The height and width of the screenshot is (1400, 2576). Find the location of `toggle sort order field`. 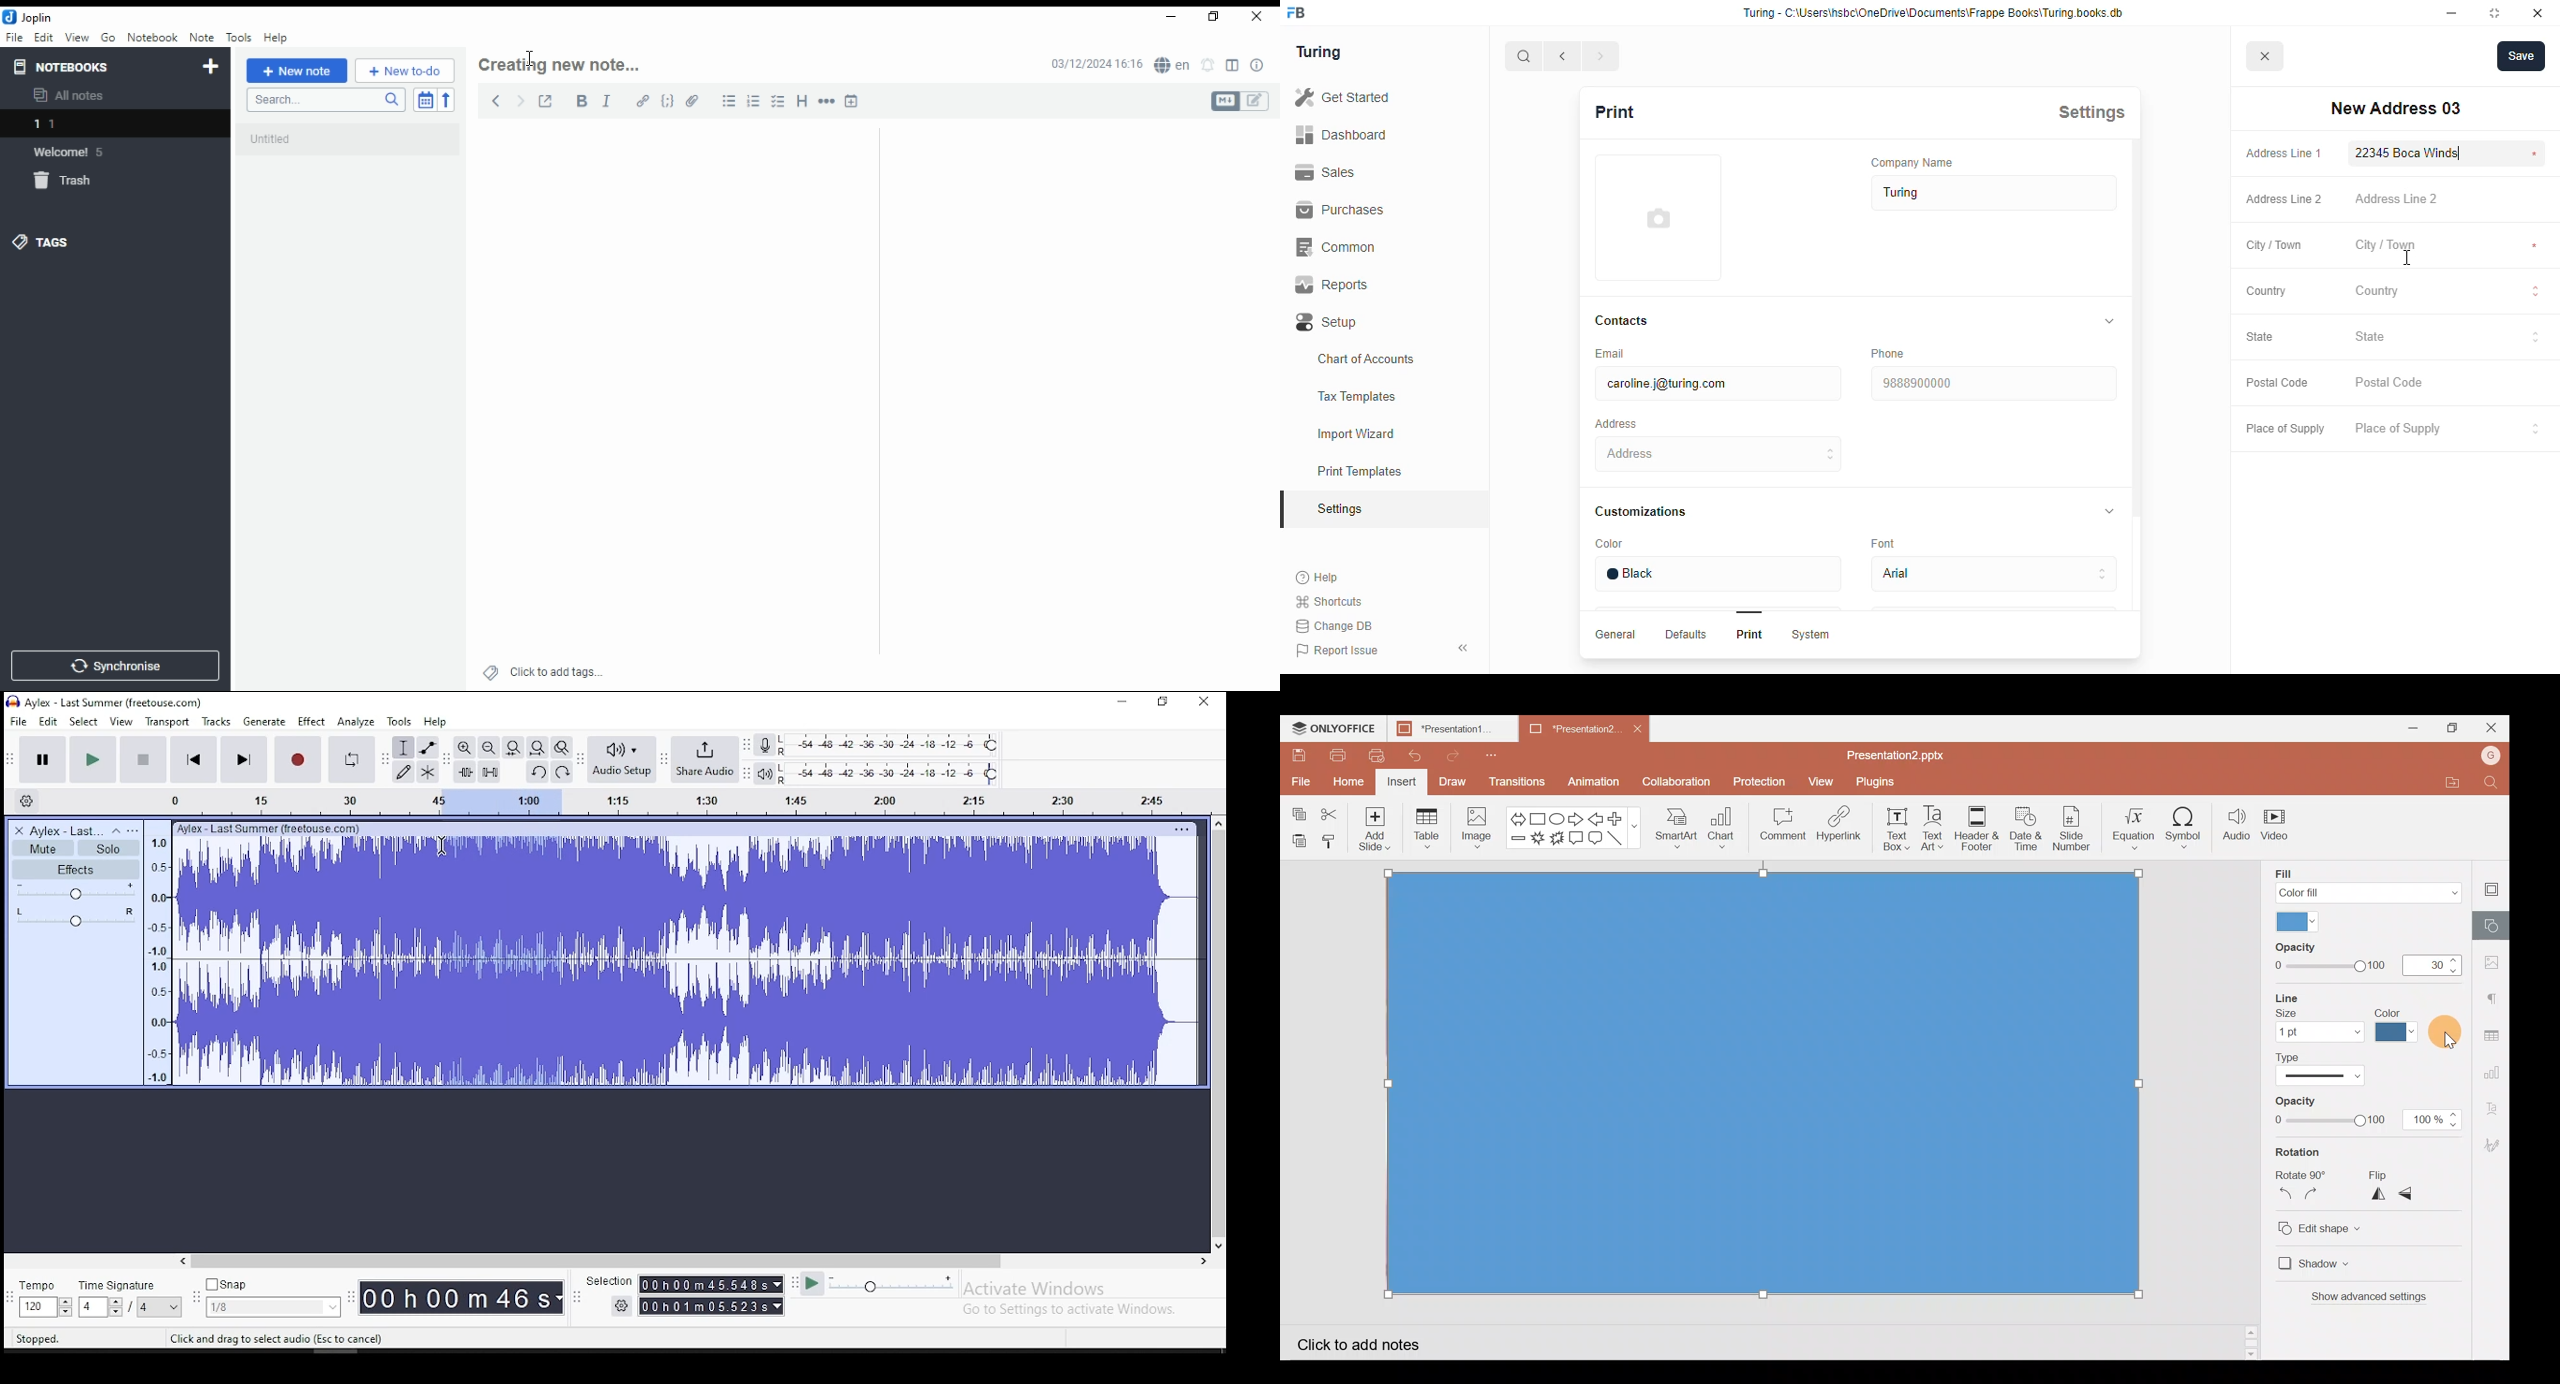

toggle sort order field is located at coordinates (425, 100).